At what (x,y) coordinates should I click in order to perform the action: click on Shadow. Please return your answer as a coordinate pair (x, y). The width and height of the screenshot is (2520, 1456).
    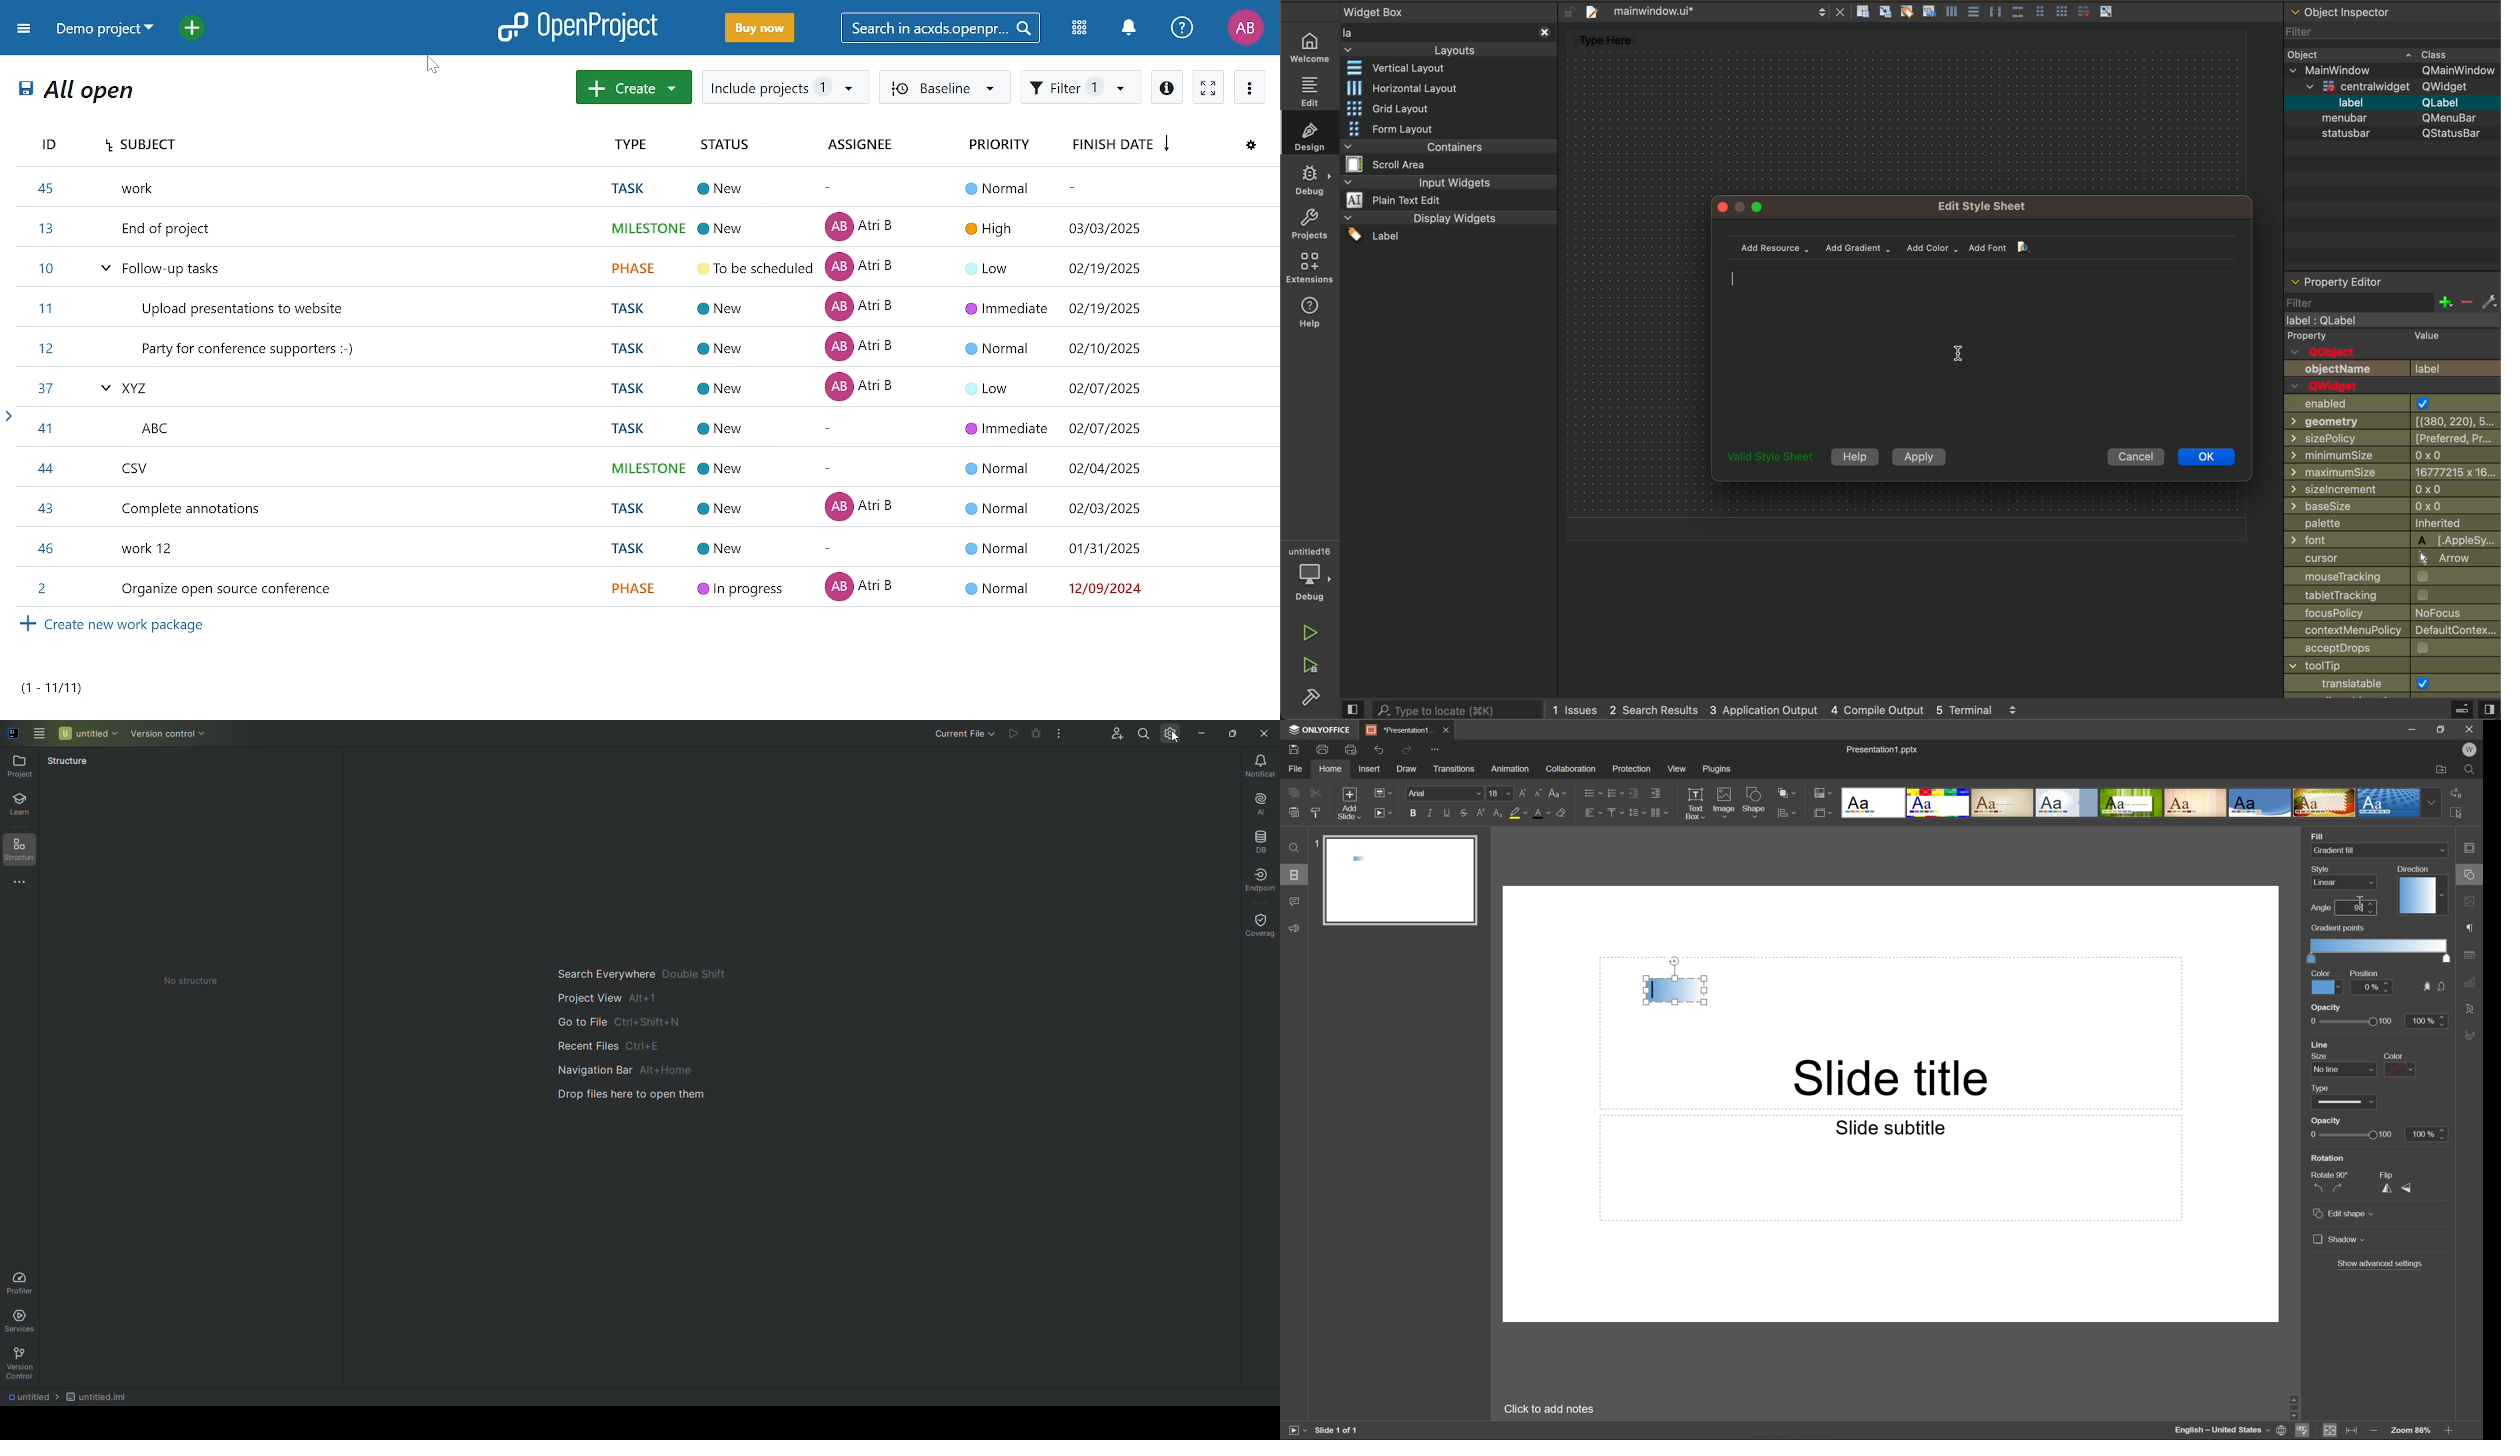
    Looking at the image, I should click on (2340, 1238).